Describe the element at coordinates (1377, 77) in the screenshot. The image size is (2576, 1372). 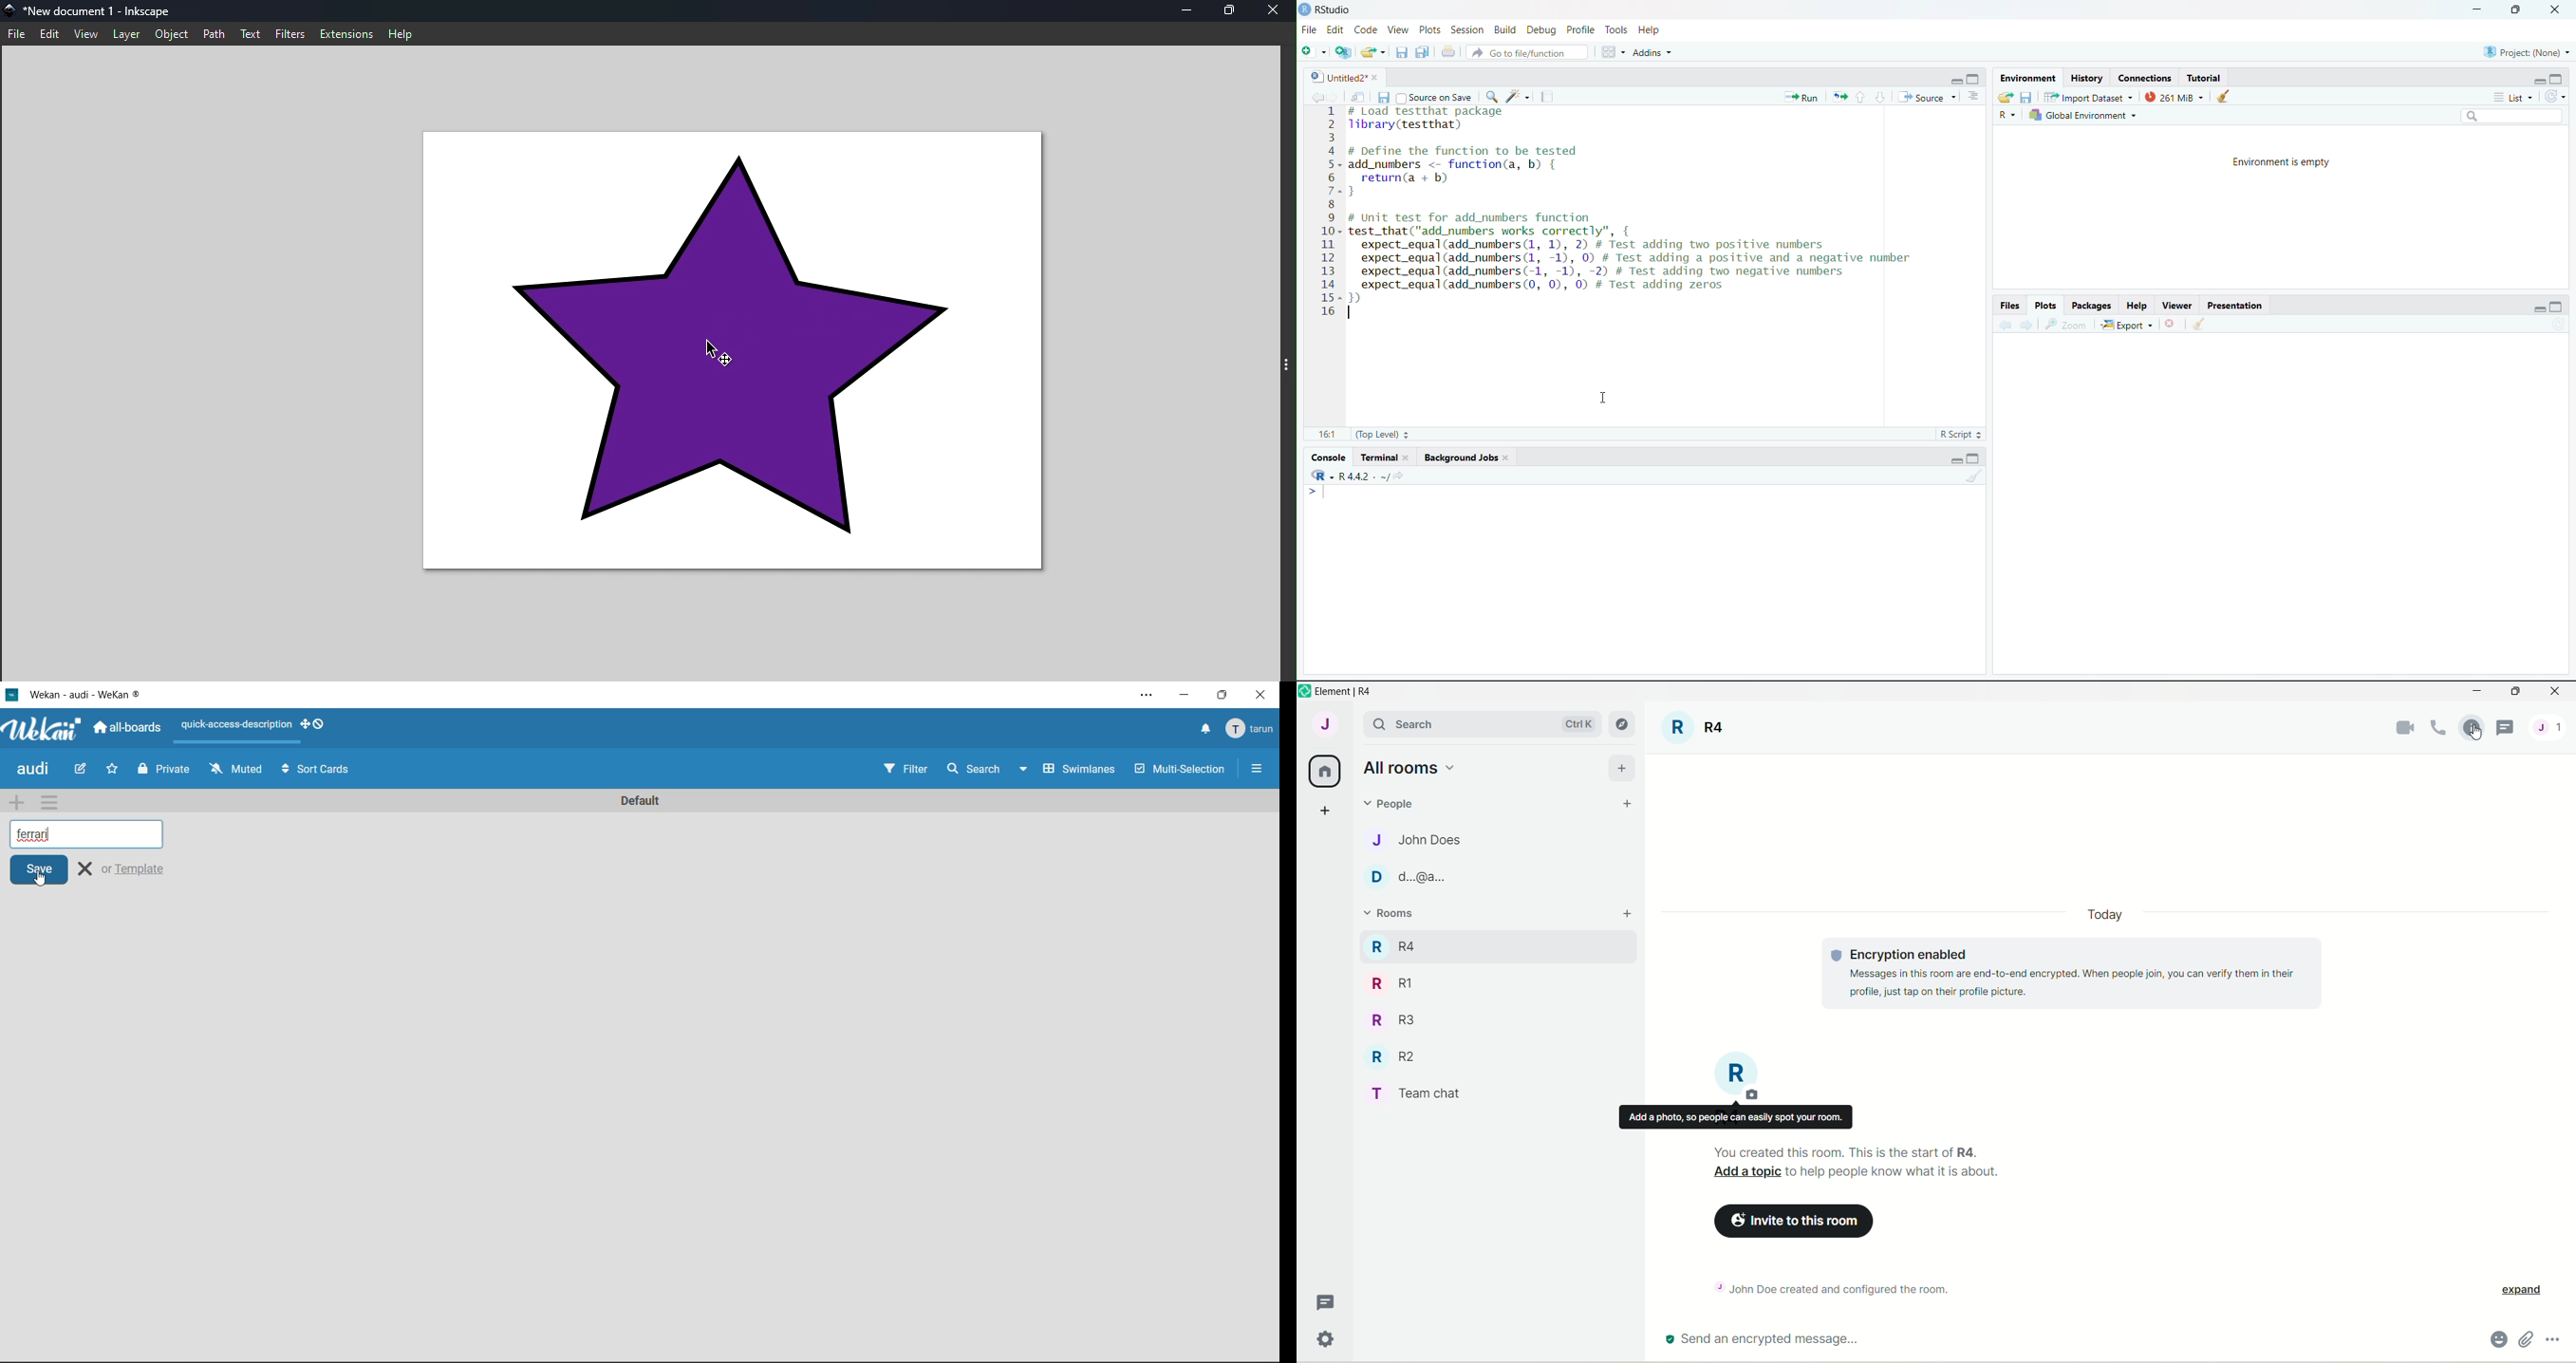
I see `close` at that location.